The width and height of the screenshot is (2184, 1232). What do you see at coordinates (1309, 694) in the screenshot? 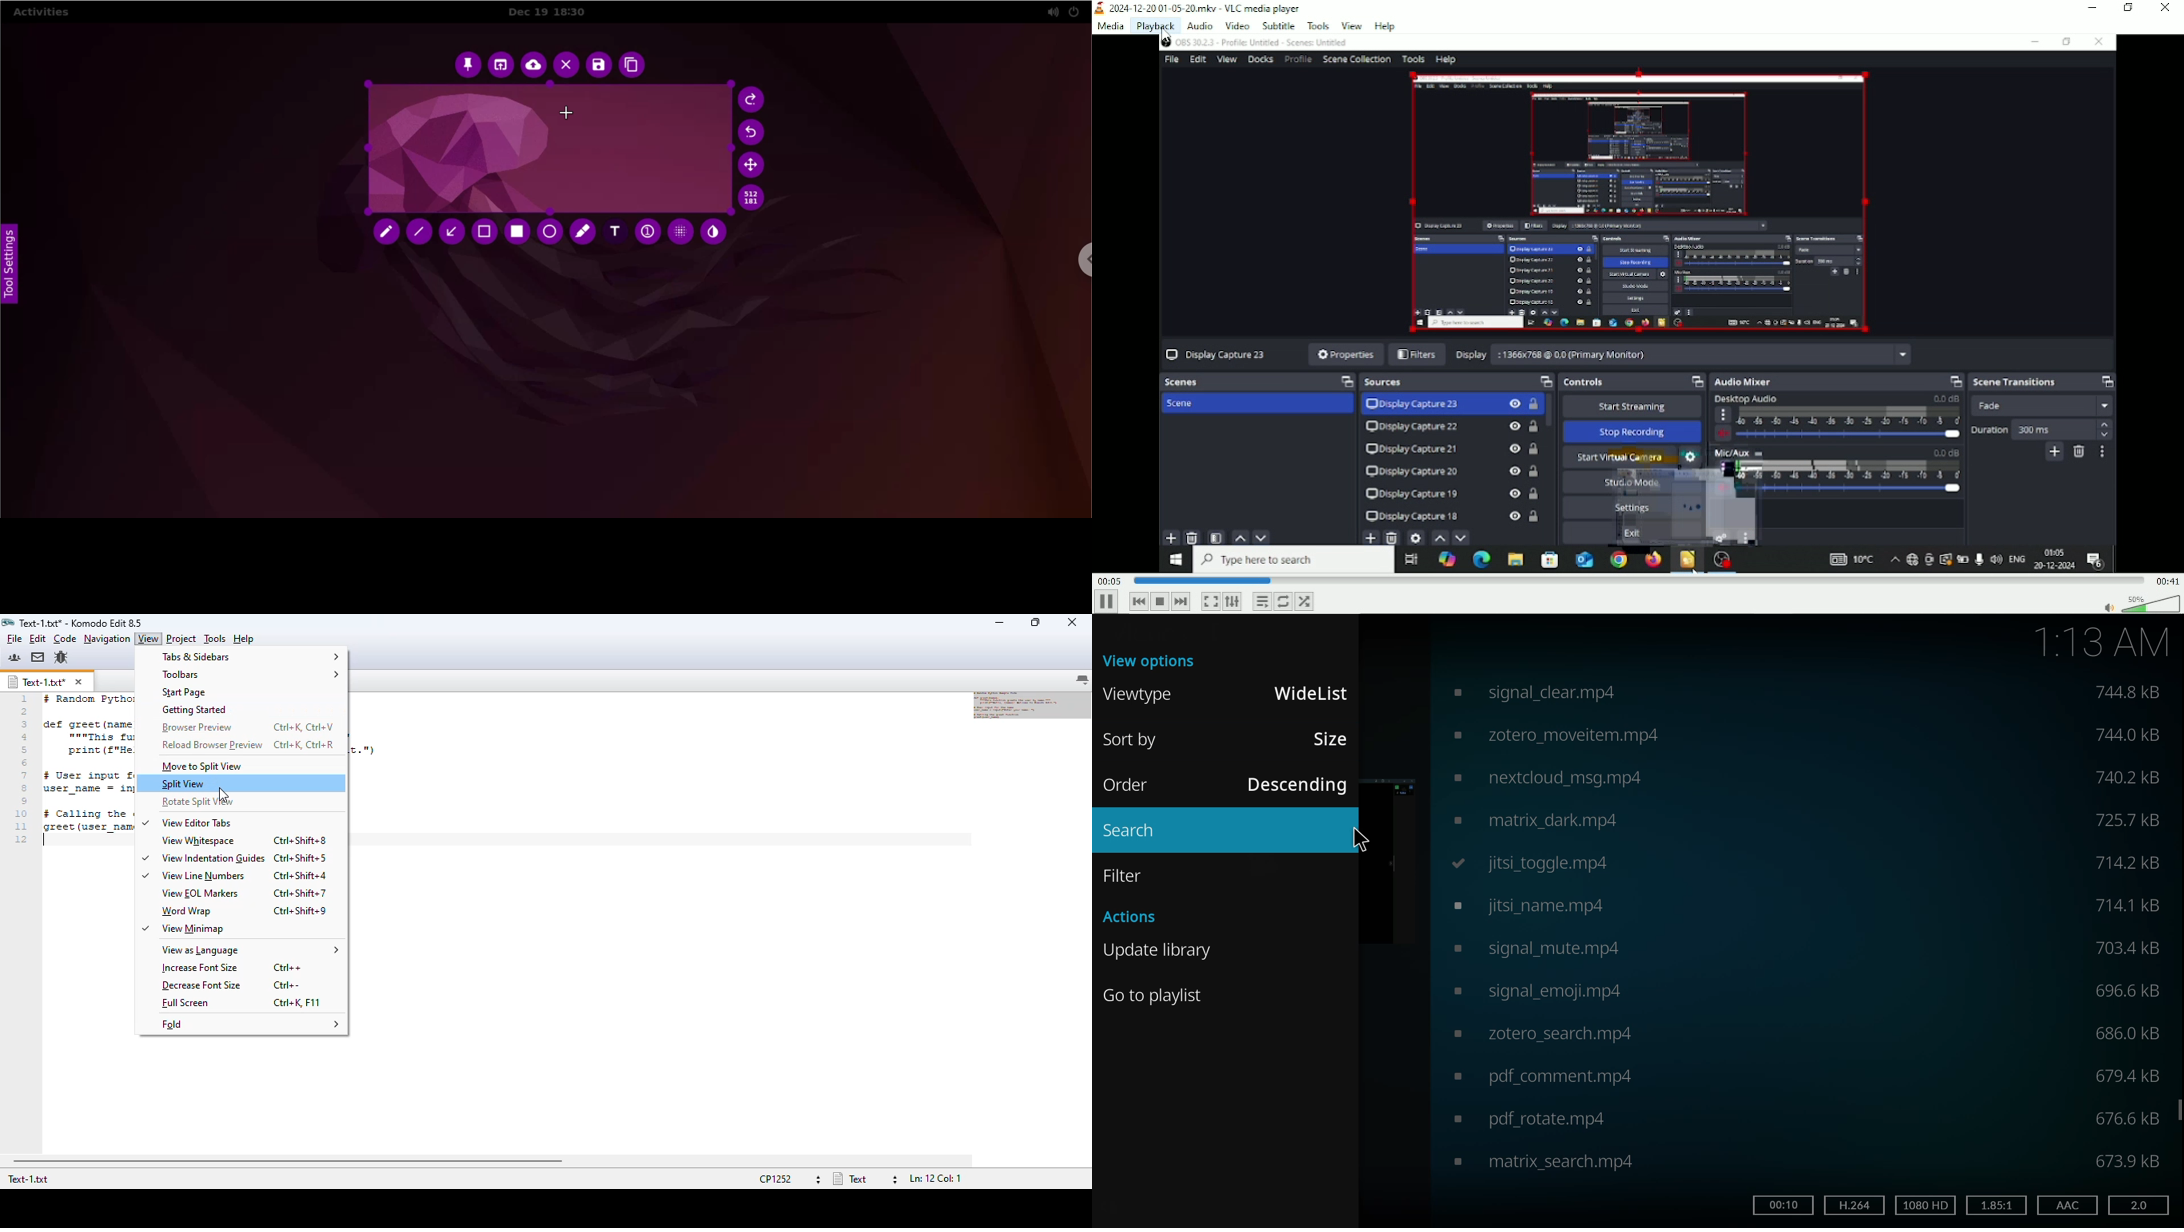
I see `widelist` at bounding box center [1309, 694].